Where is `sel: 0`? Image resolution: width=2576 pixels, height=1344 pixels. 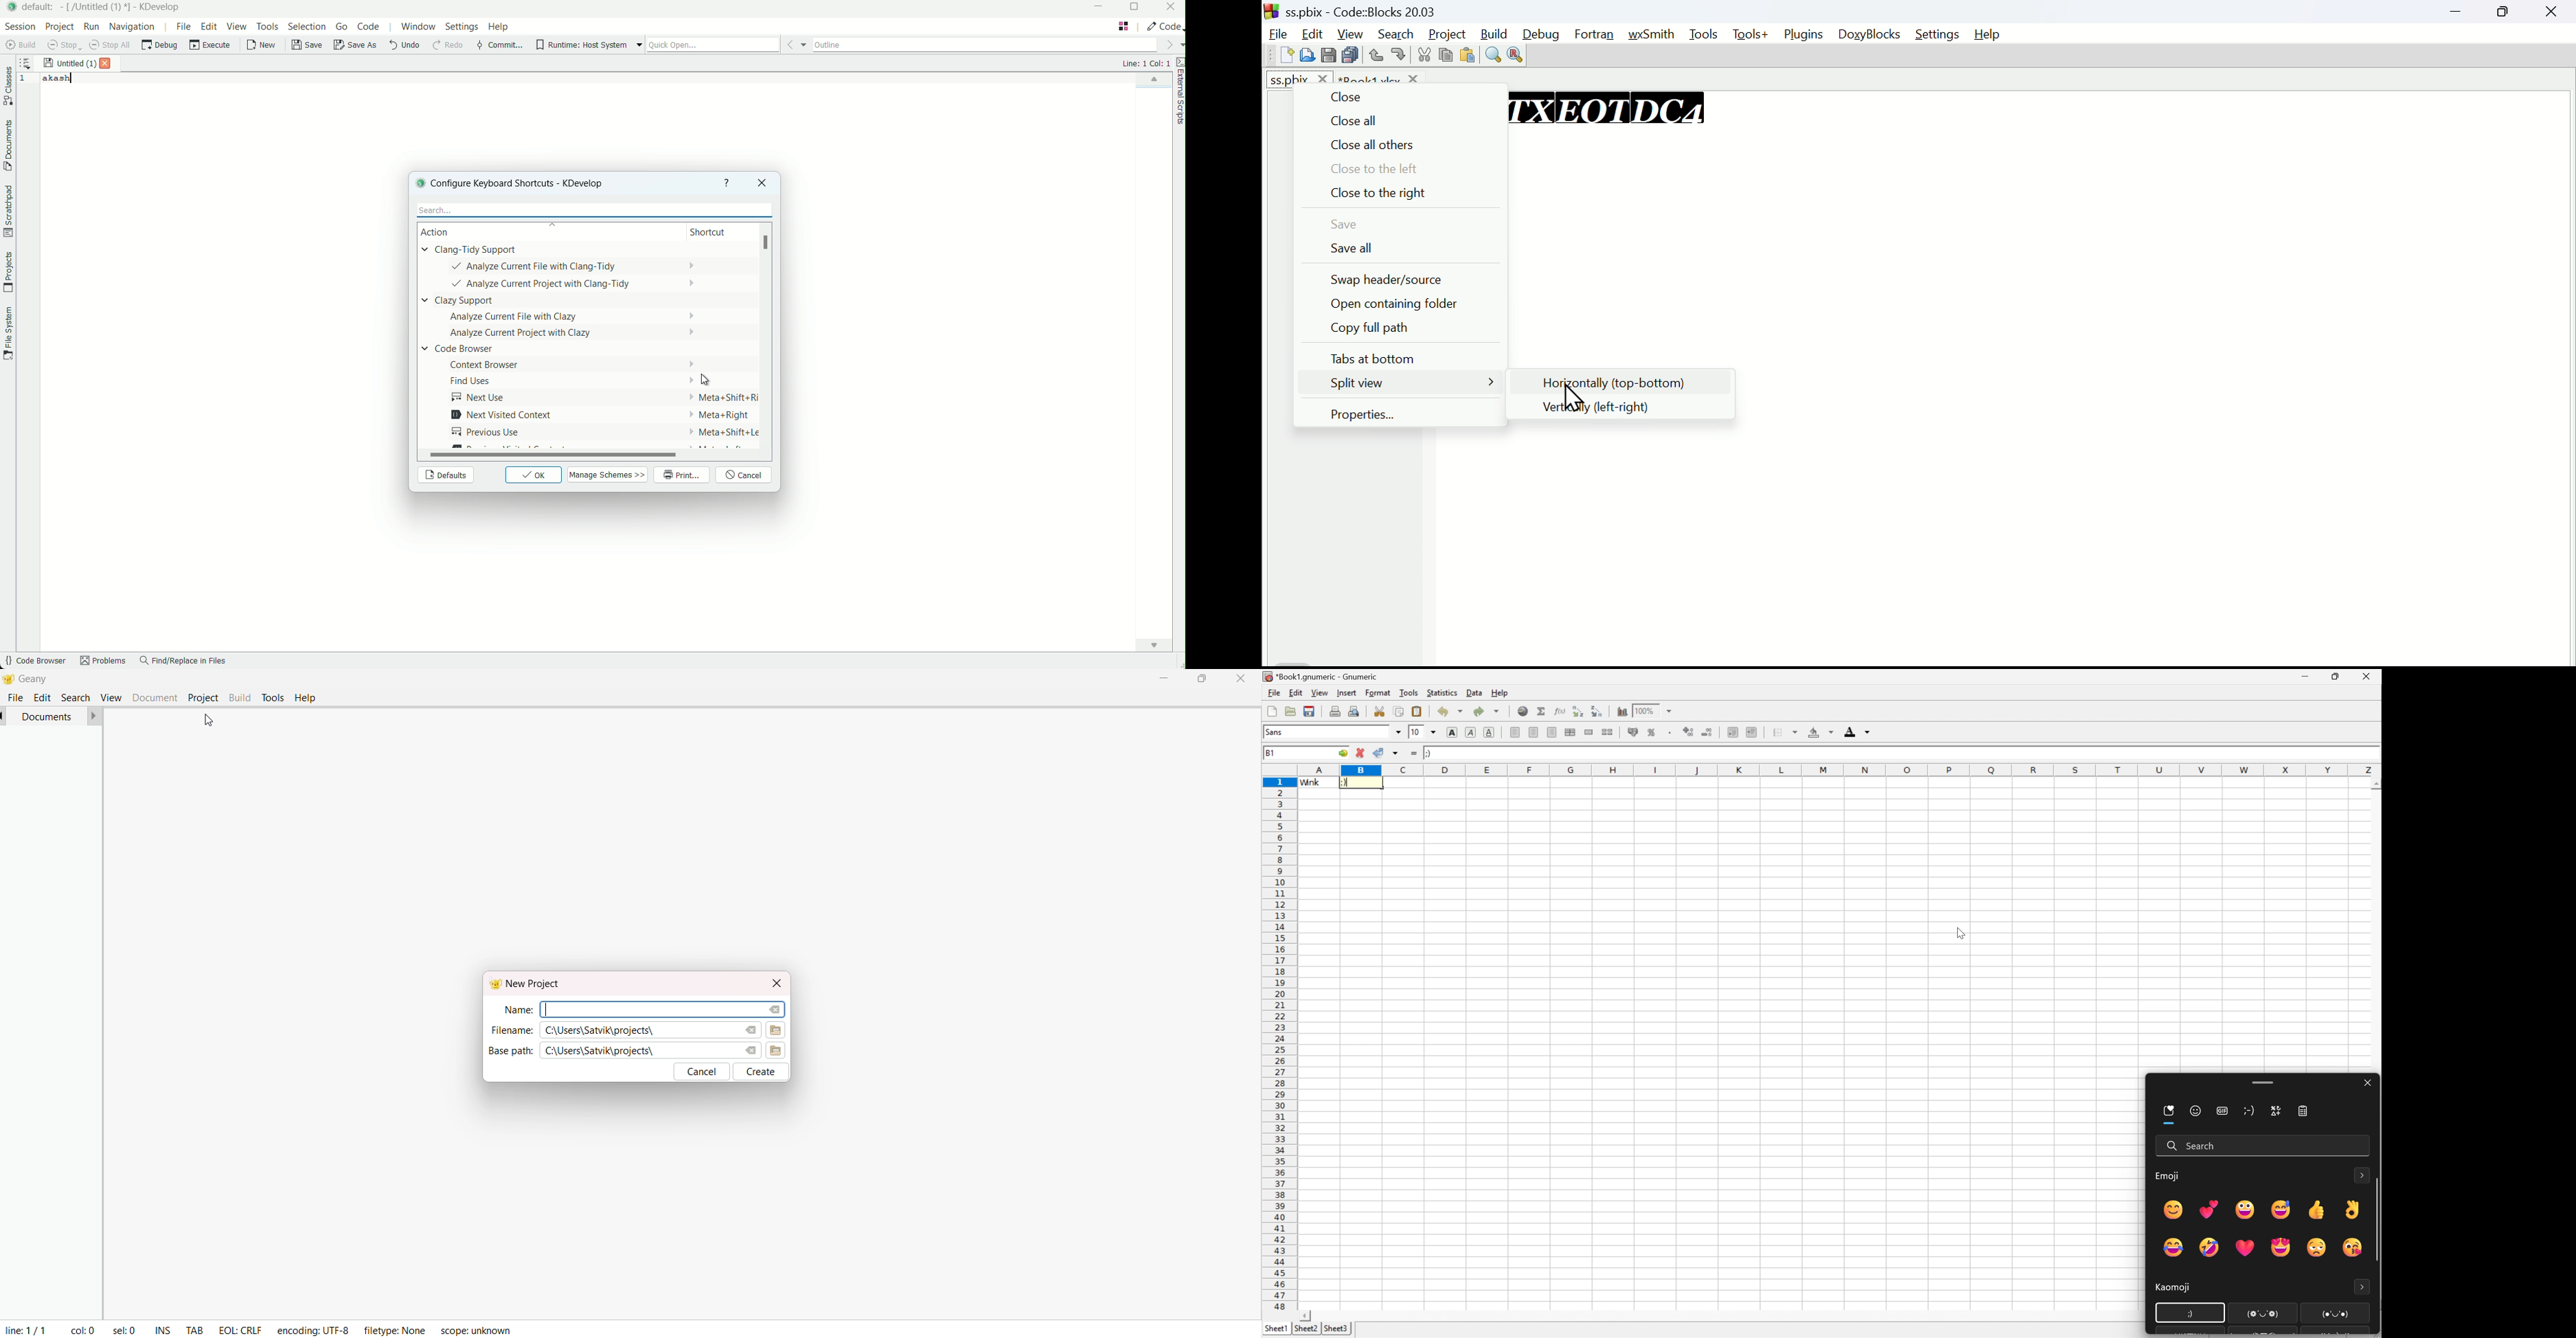
sel: 0 is located at coordinates (123, 1329).